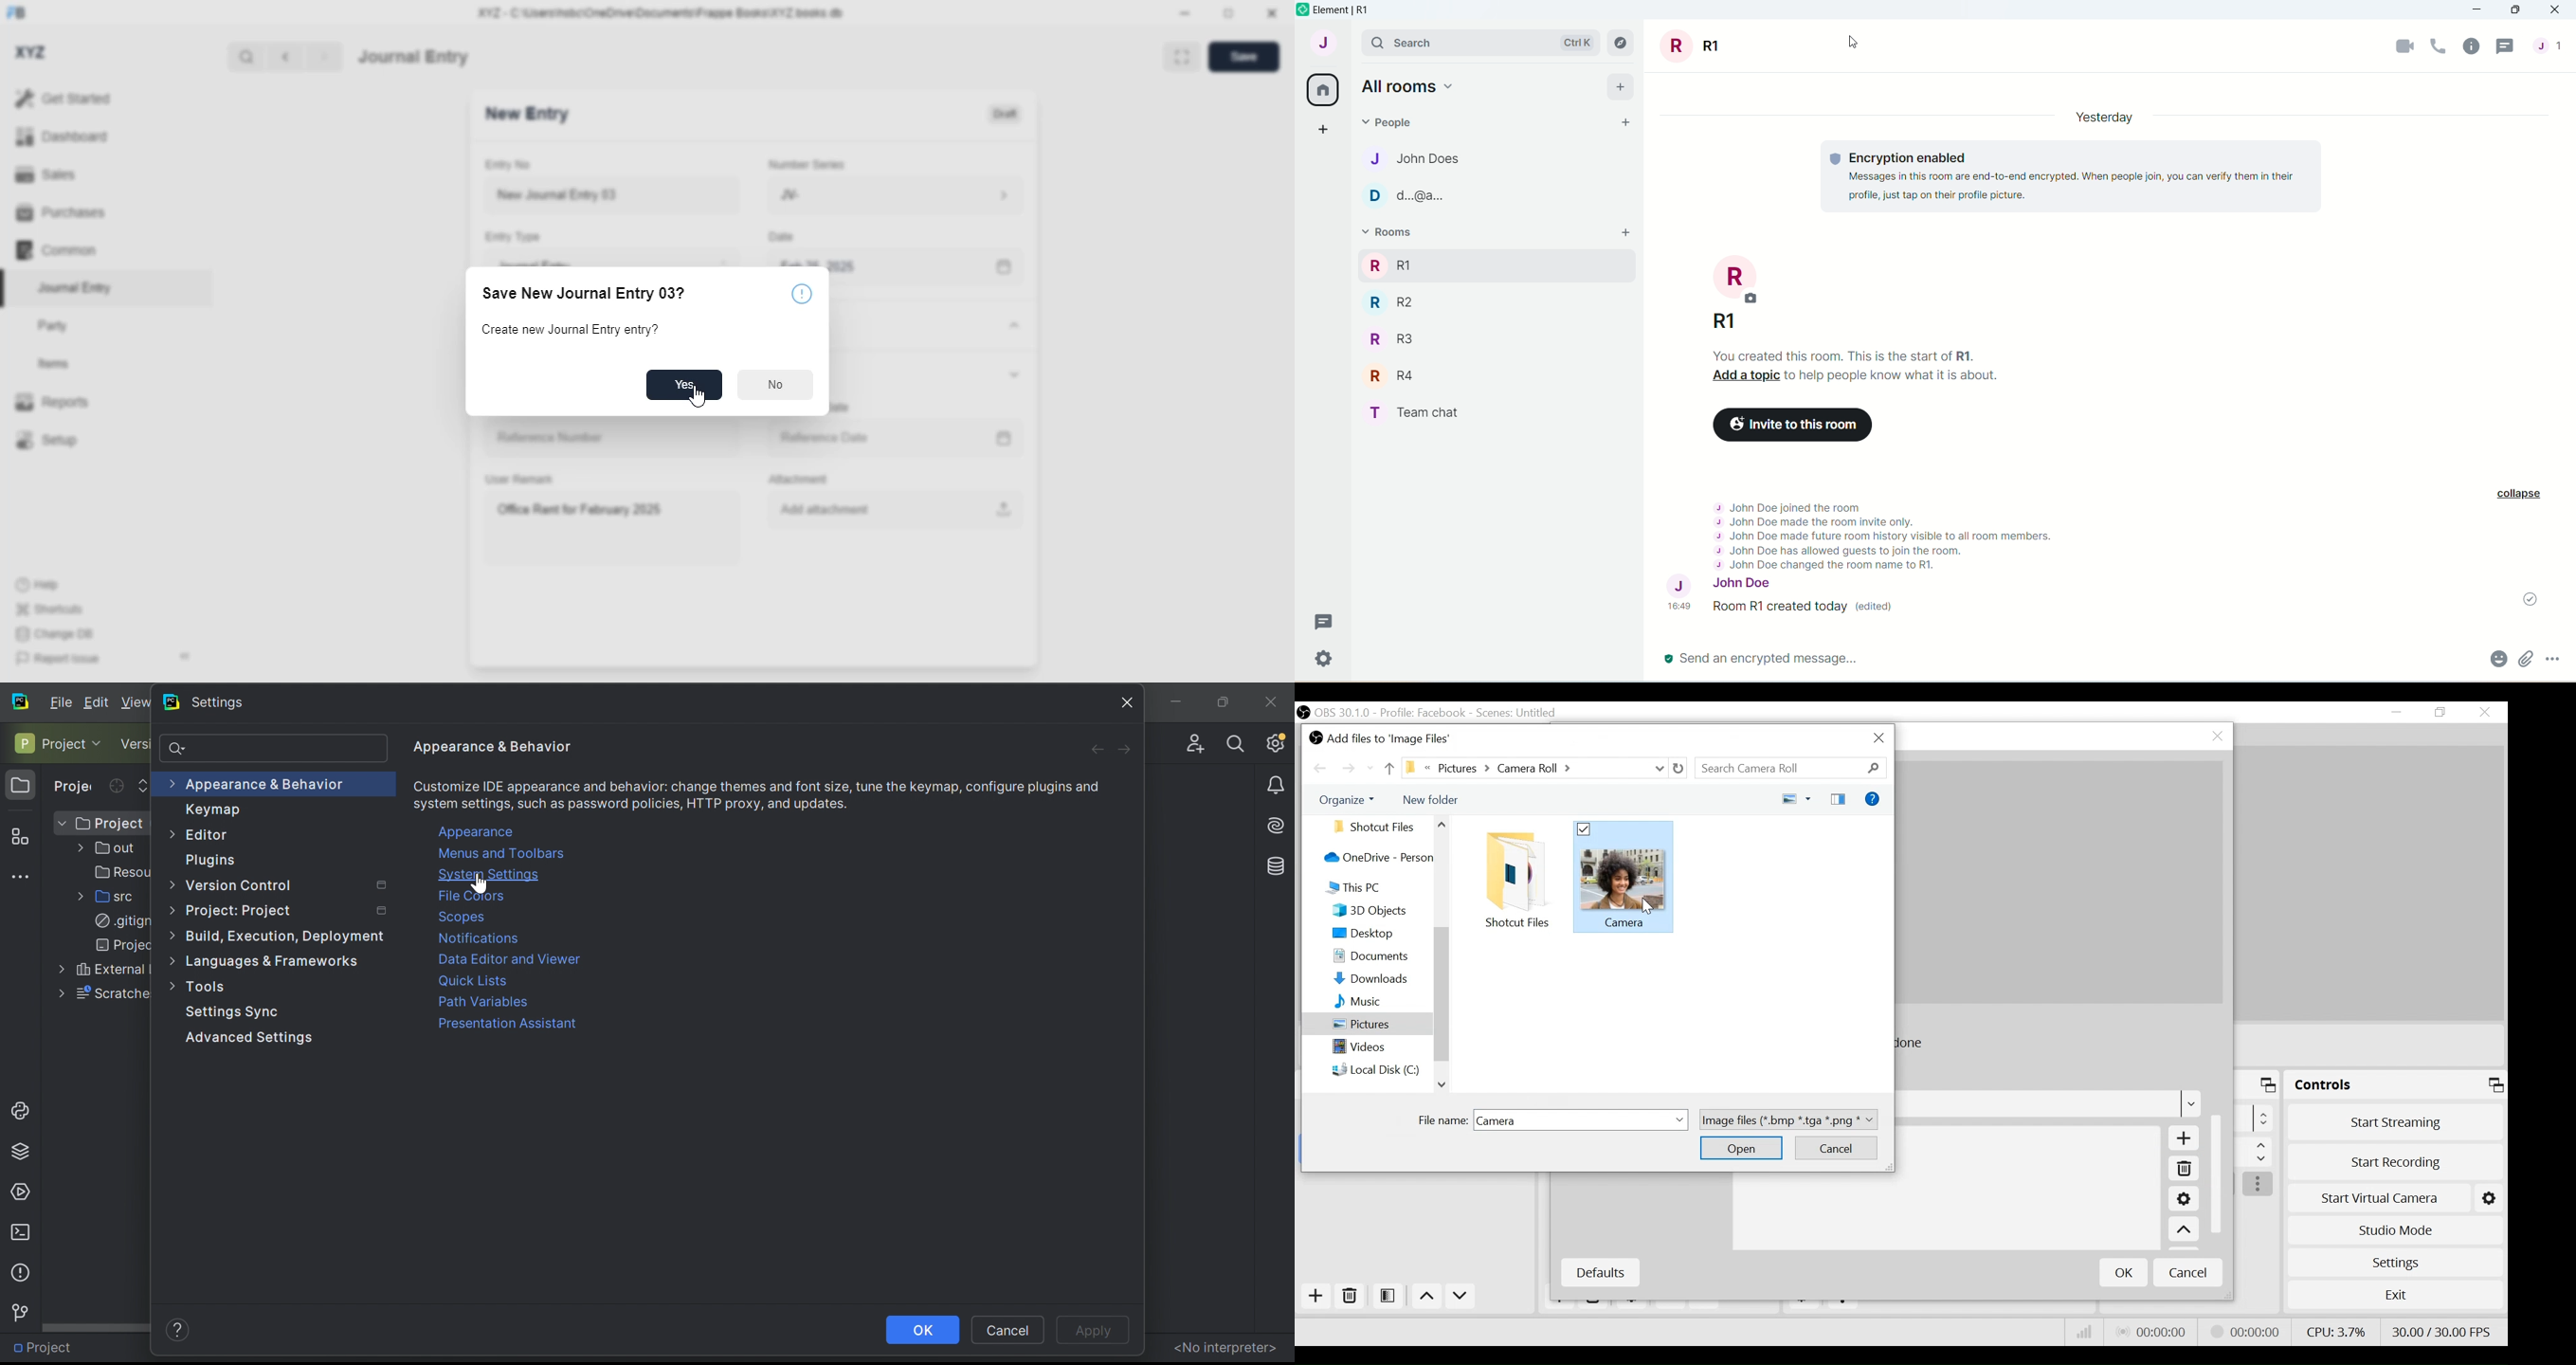  What do you see at coordinates (2183, 1170) in the screenshot?
I see `Remove` at bounding box center [2183, 1170].